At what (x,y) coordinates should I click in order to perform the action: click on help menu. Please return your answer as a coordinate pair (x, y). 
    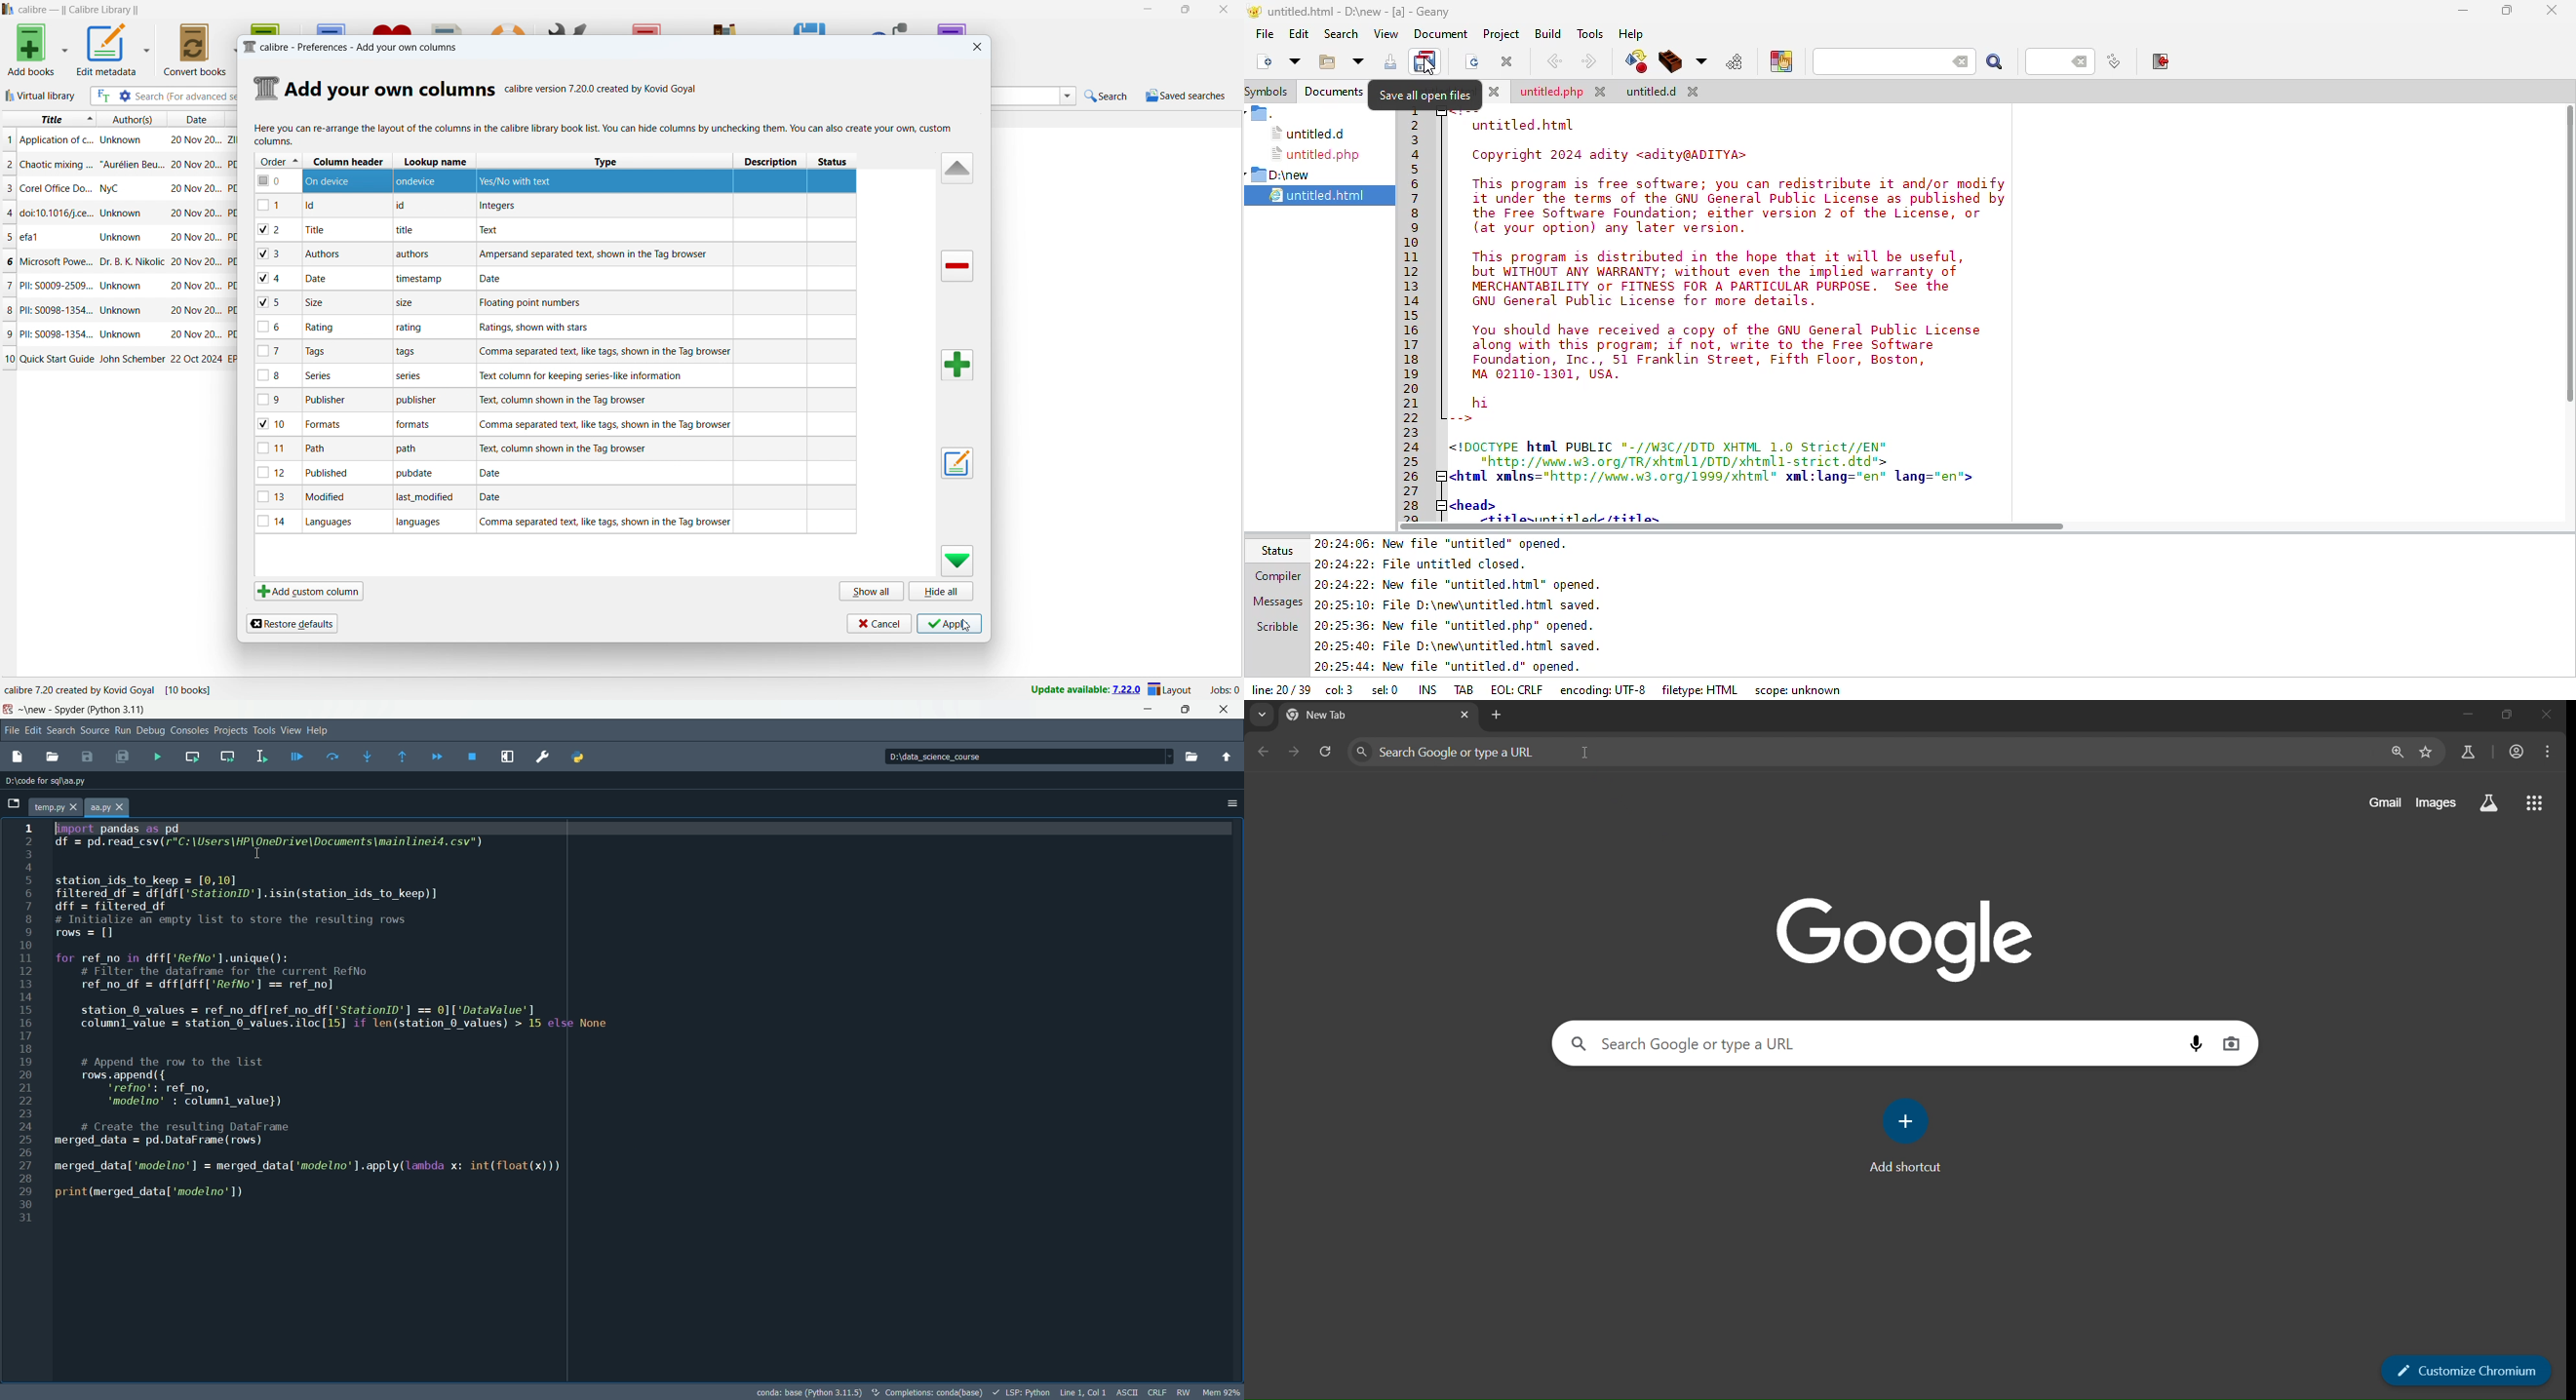
    Looking at the image, I should click on (319, 730).